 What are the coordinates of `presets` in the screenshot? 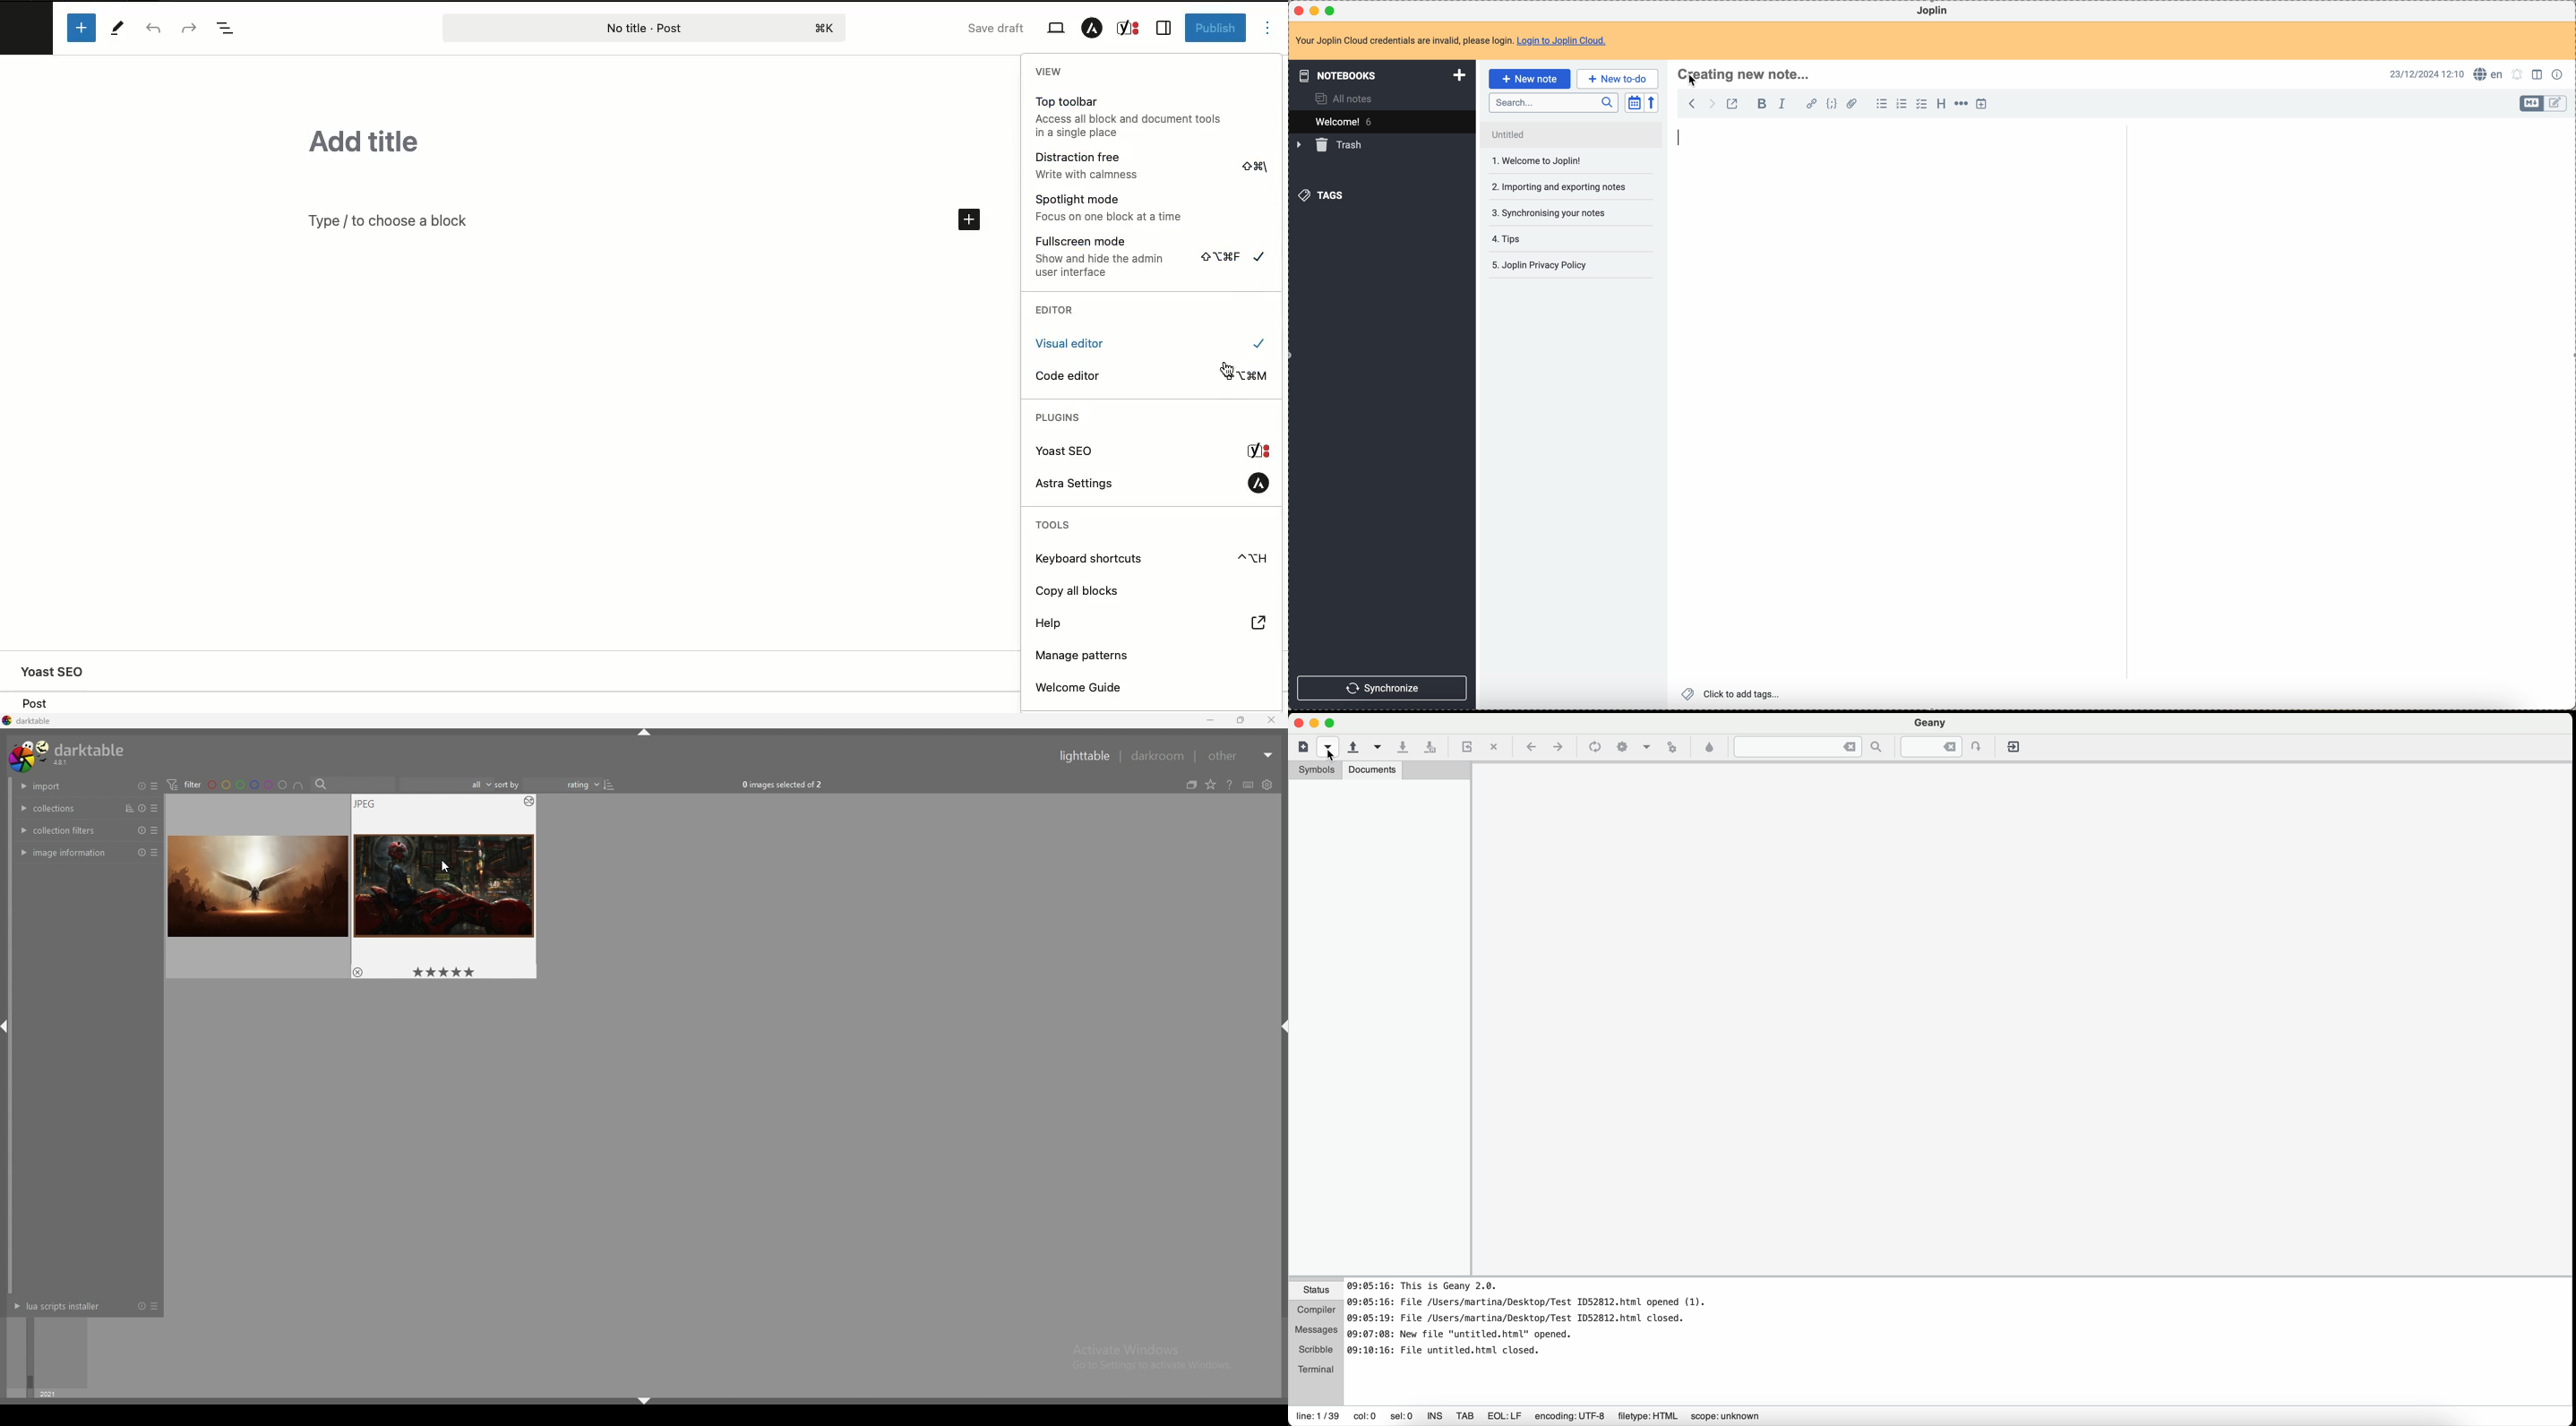 It's located at (154, 855).